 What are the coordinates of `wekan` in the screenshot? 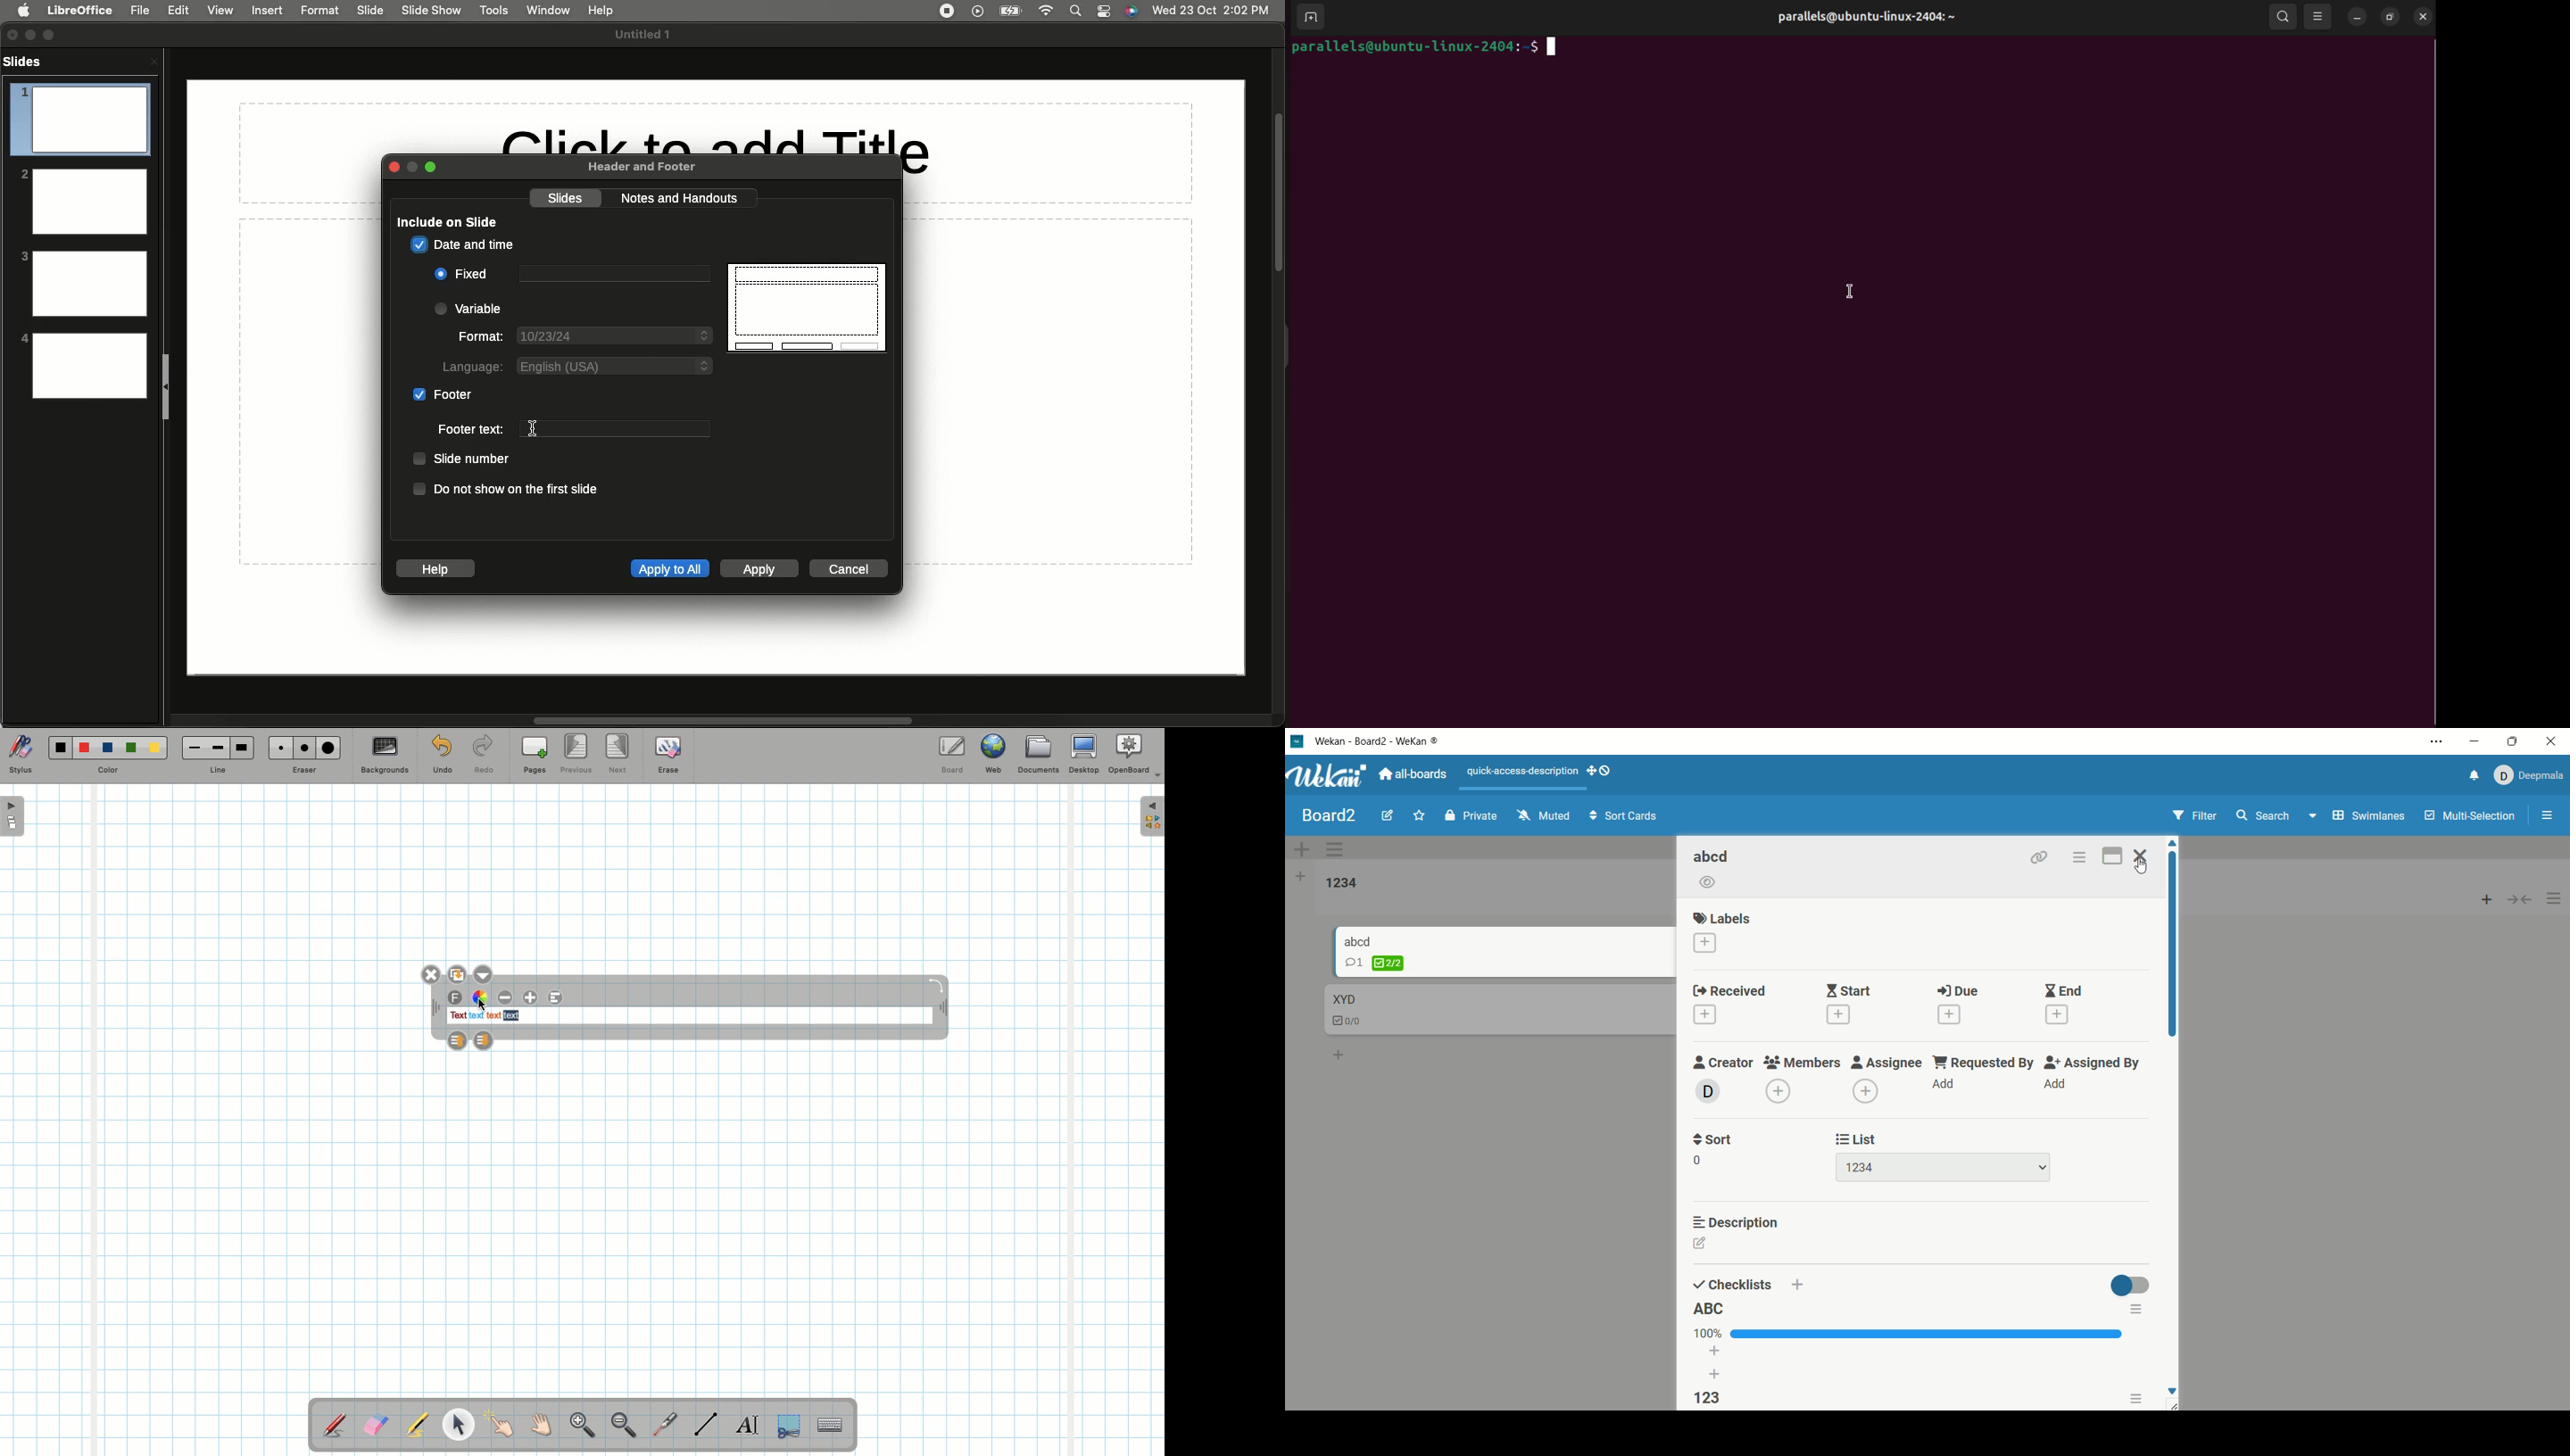 It's located at (1330, 776).